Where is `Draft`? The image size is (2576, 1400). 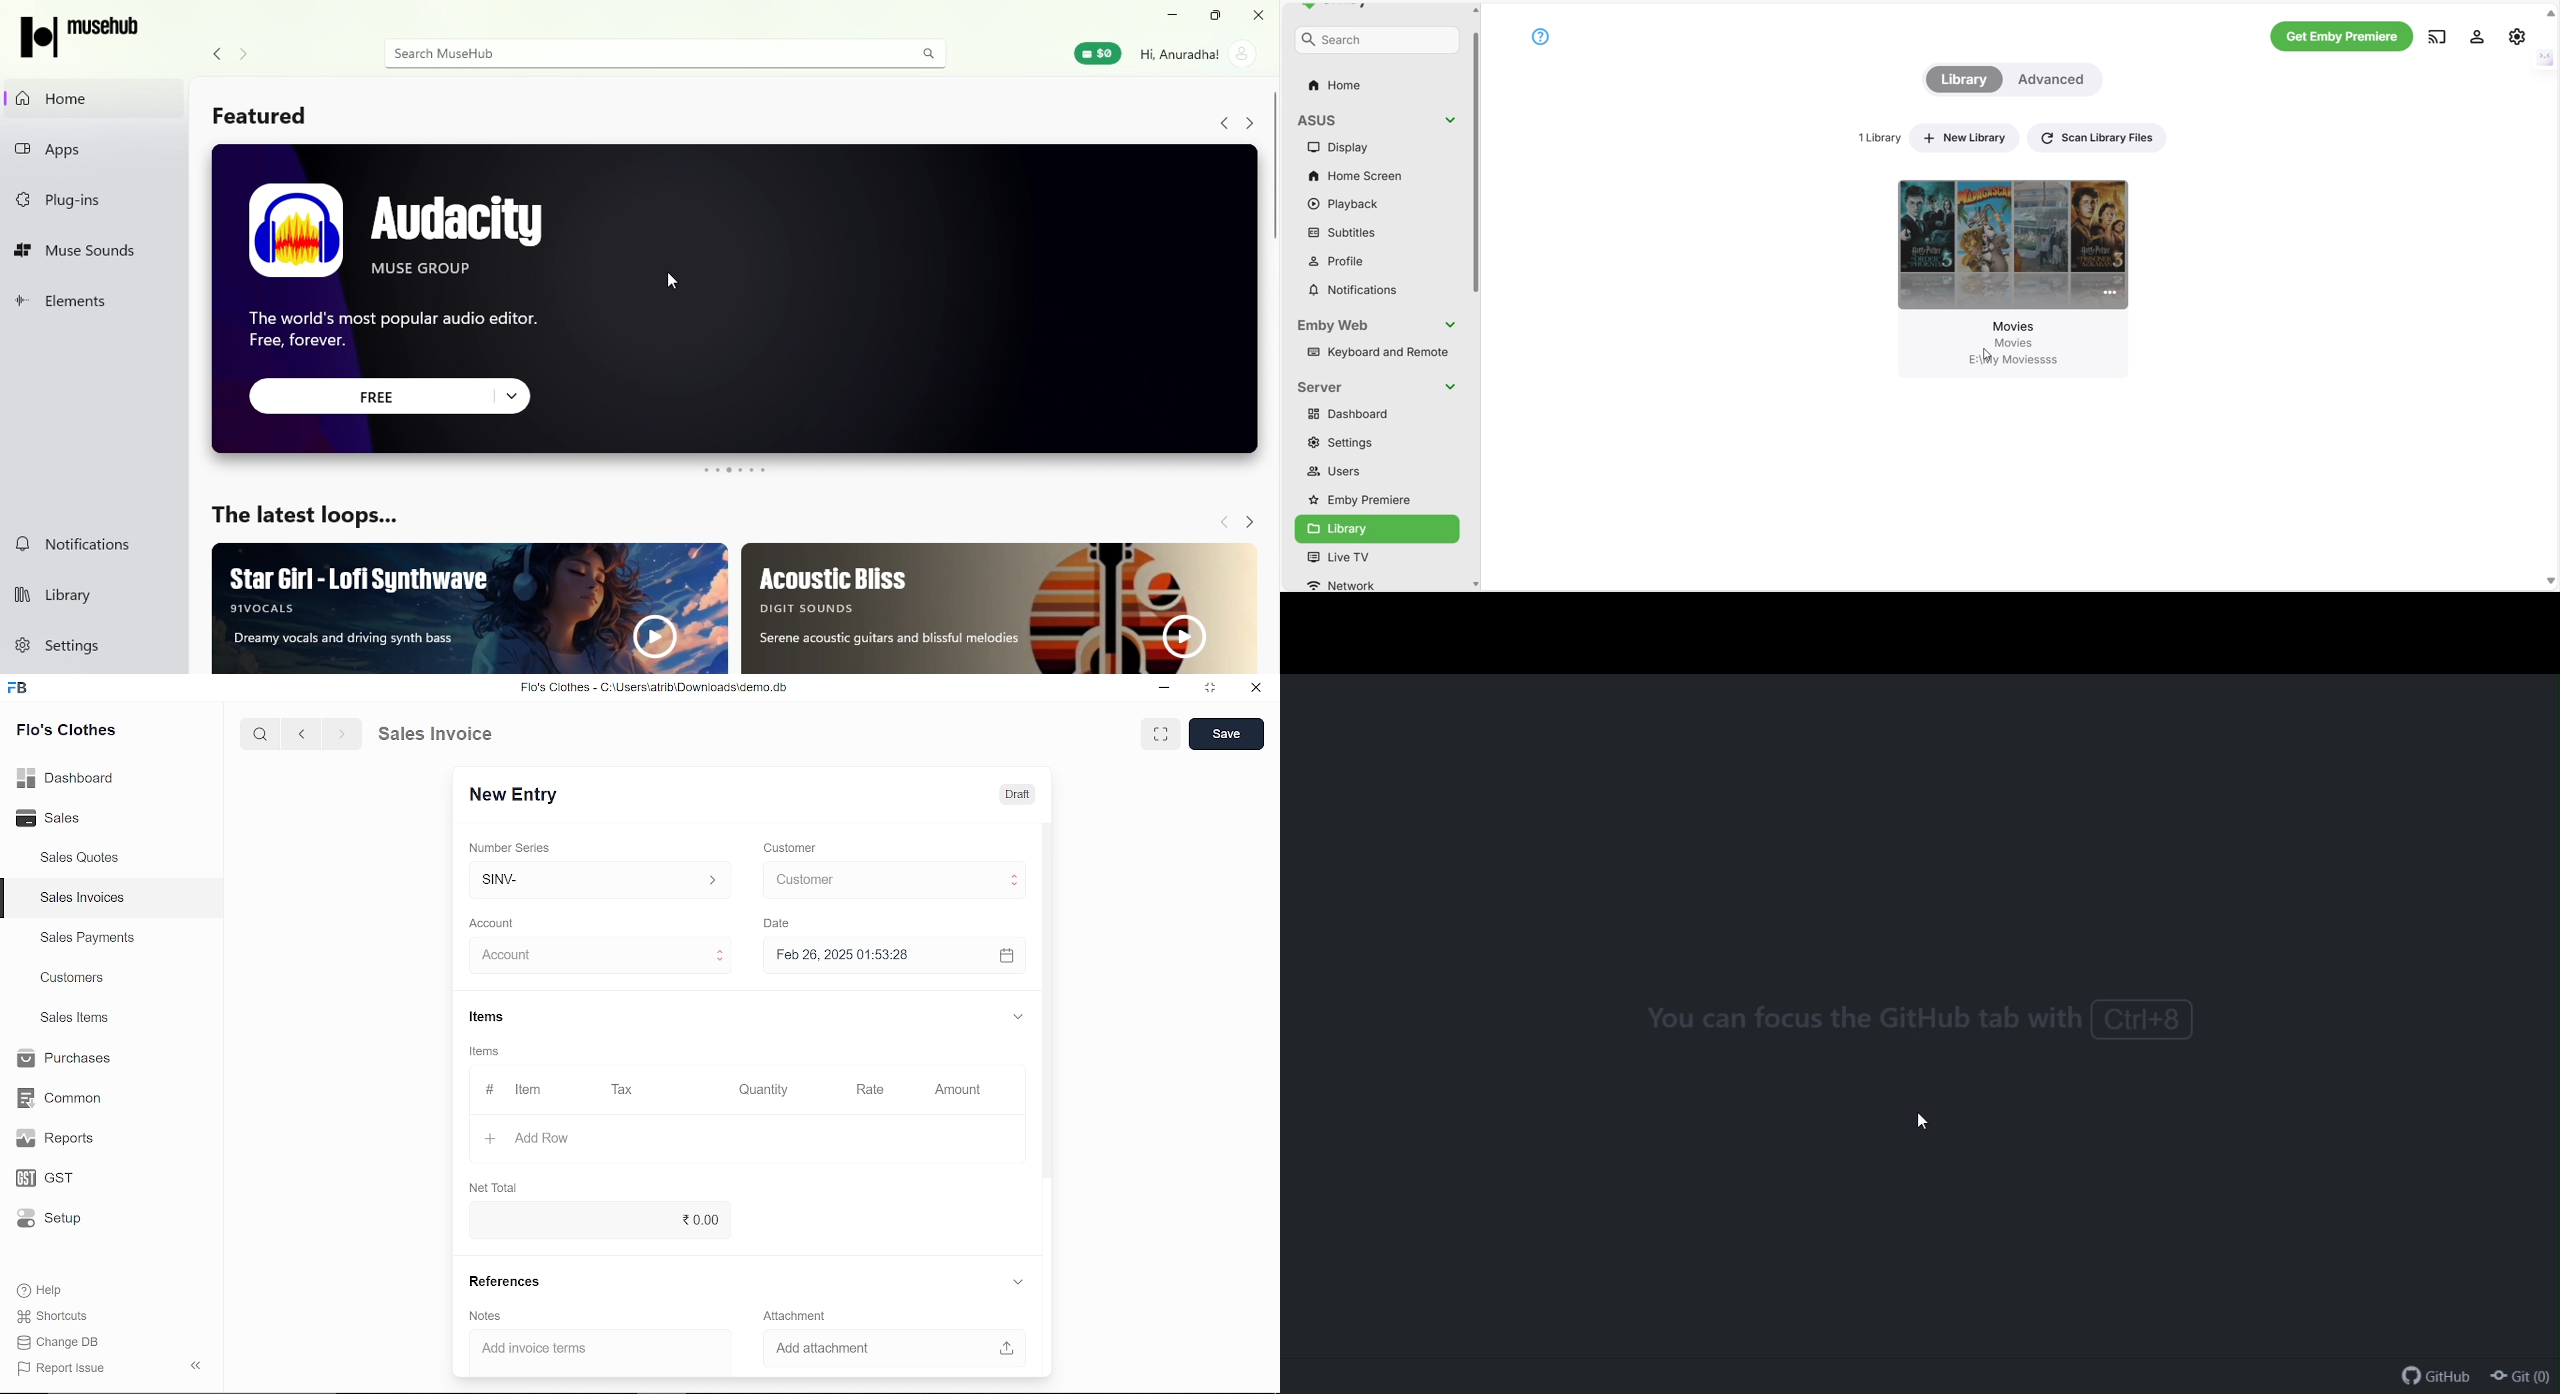
Draft is located at coordinates (1006, 793).